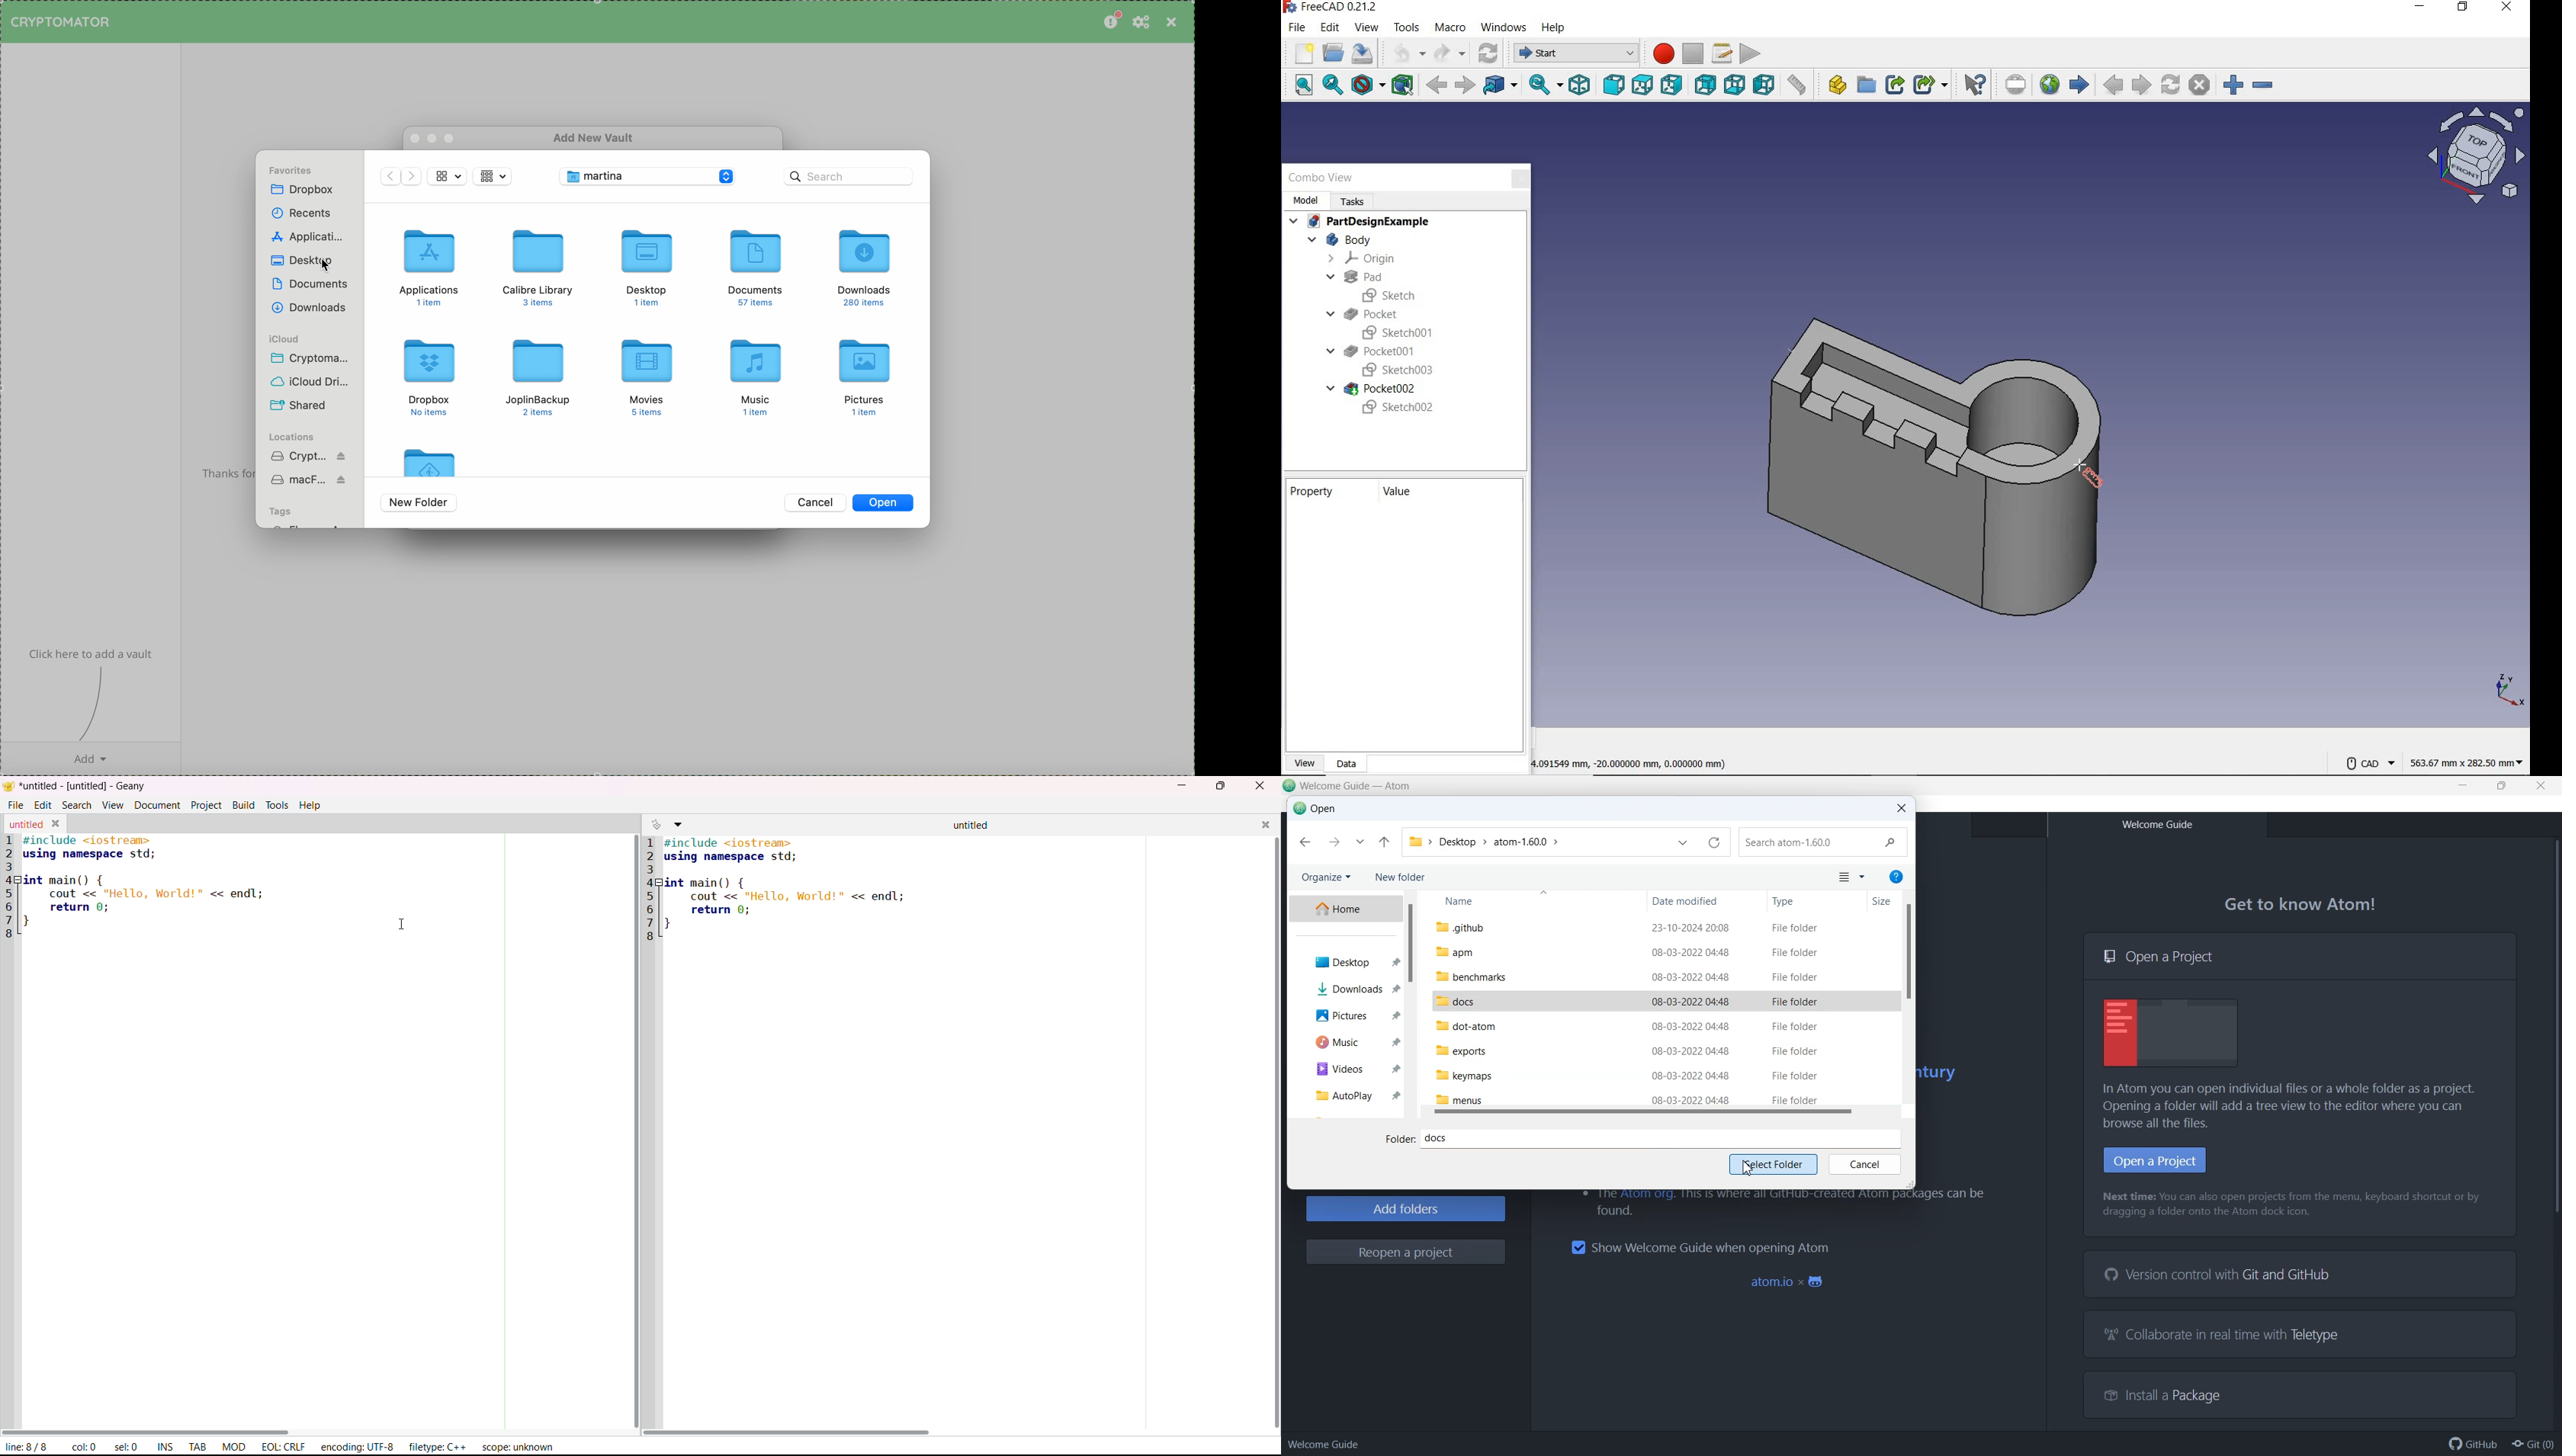 The image size is (2576, 1456). What do you see at coordinates (1401, 332) in the screenshot?
I see `SKETCH001` at bounding box center [1401, 332].